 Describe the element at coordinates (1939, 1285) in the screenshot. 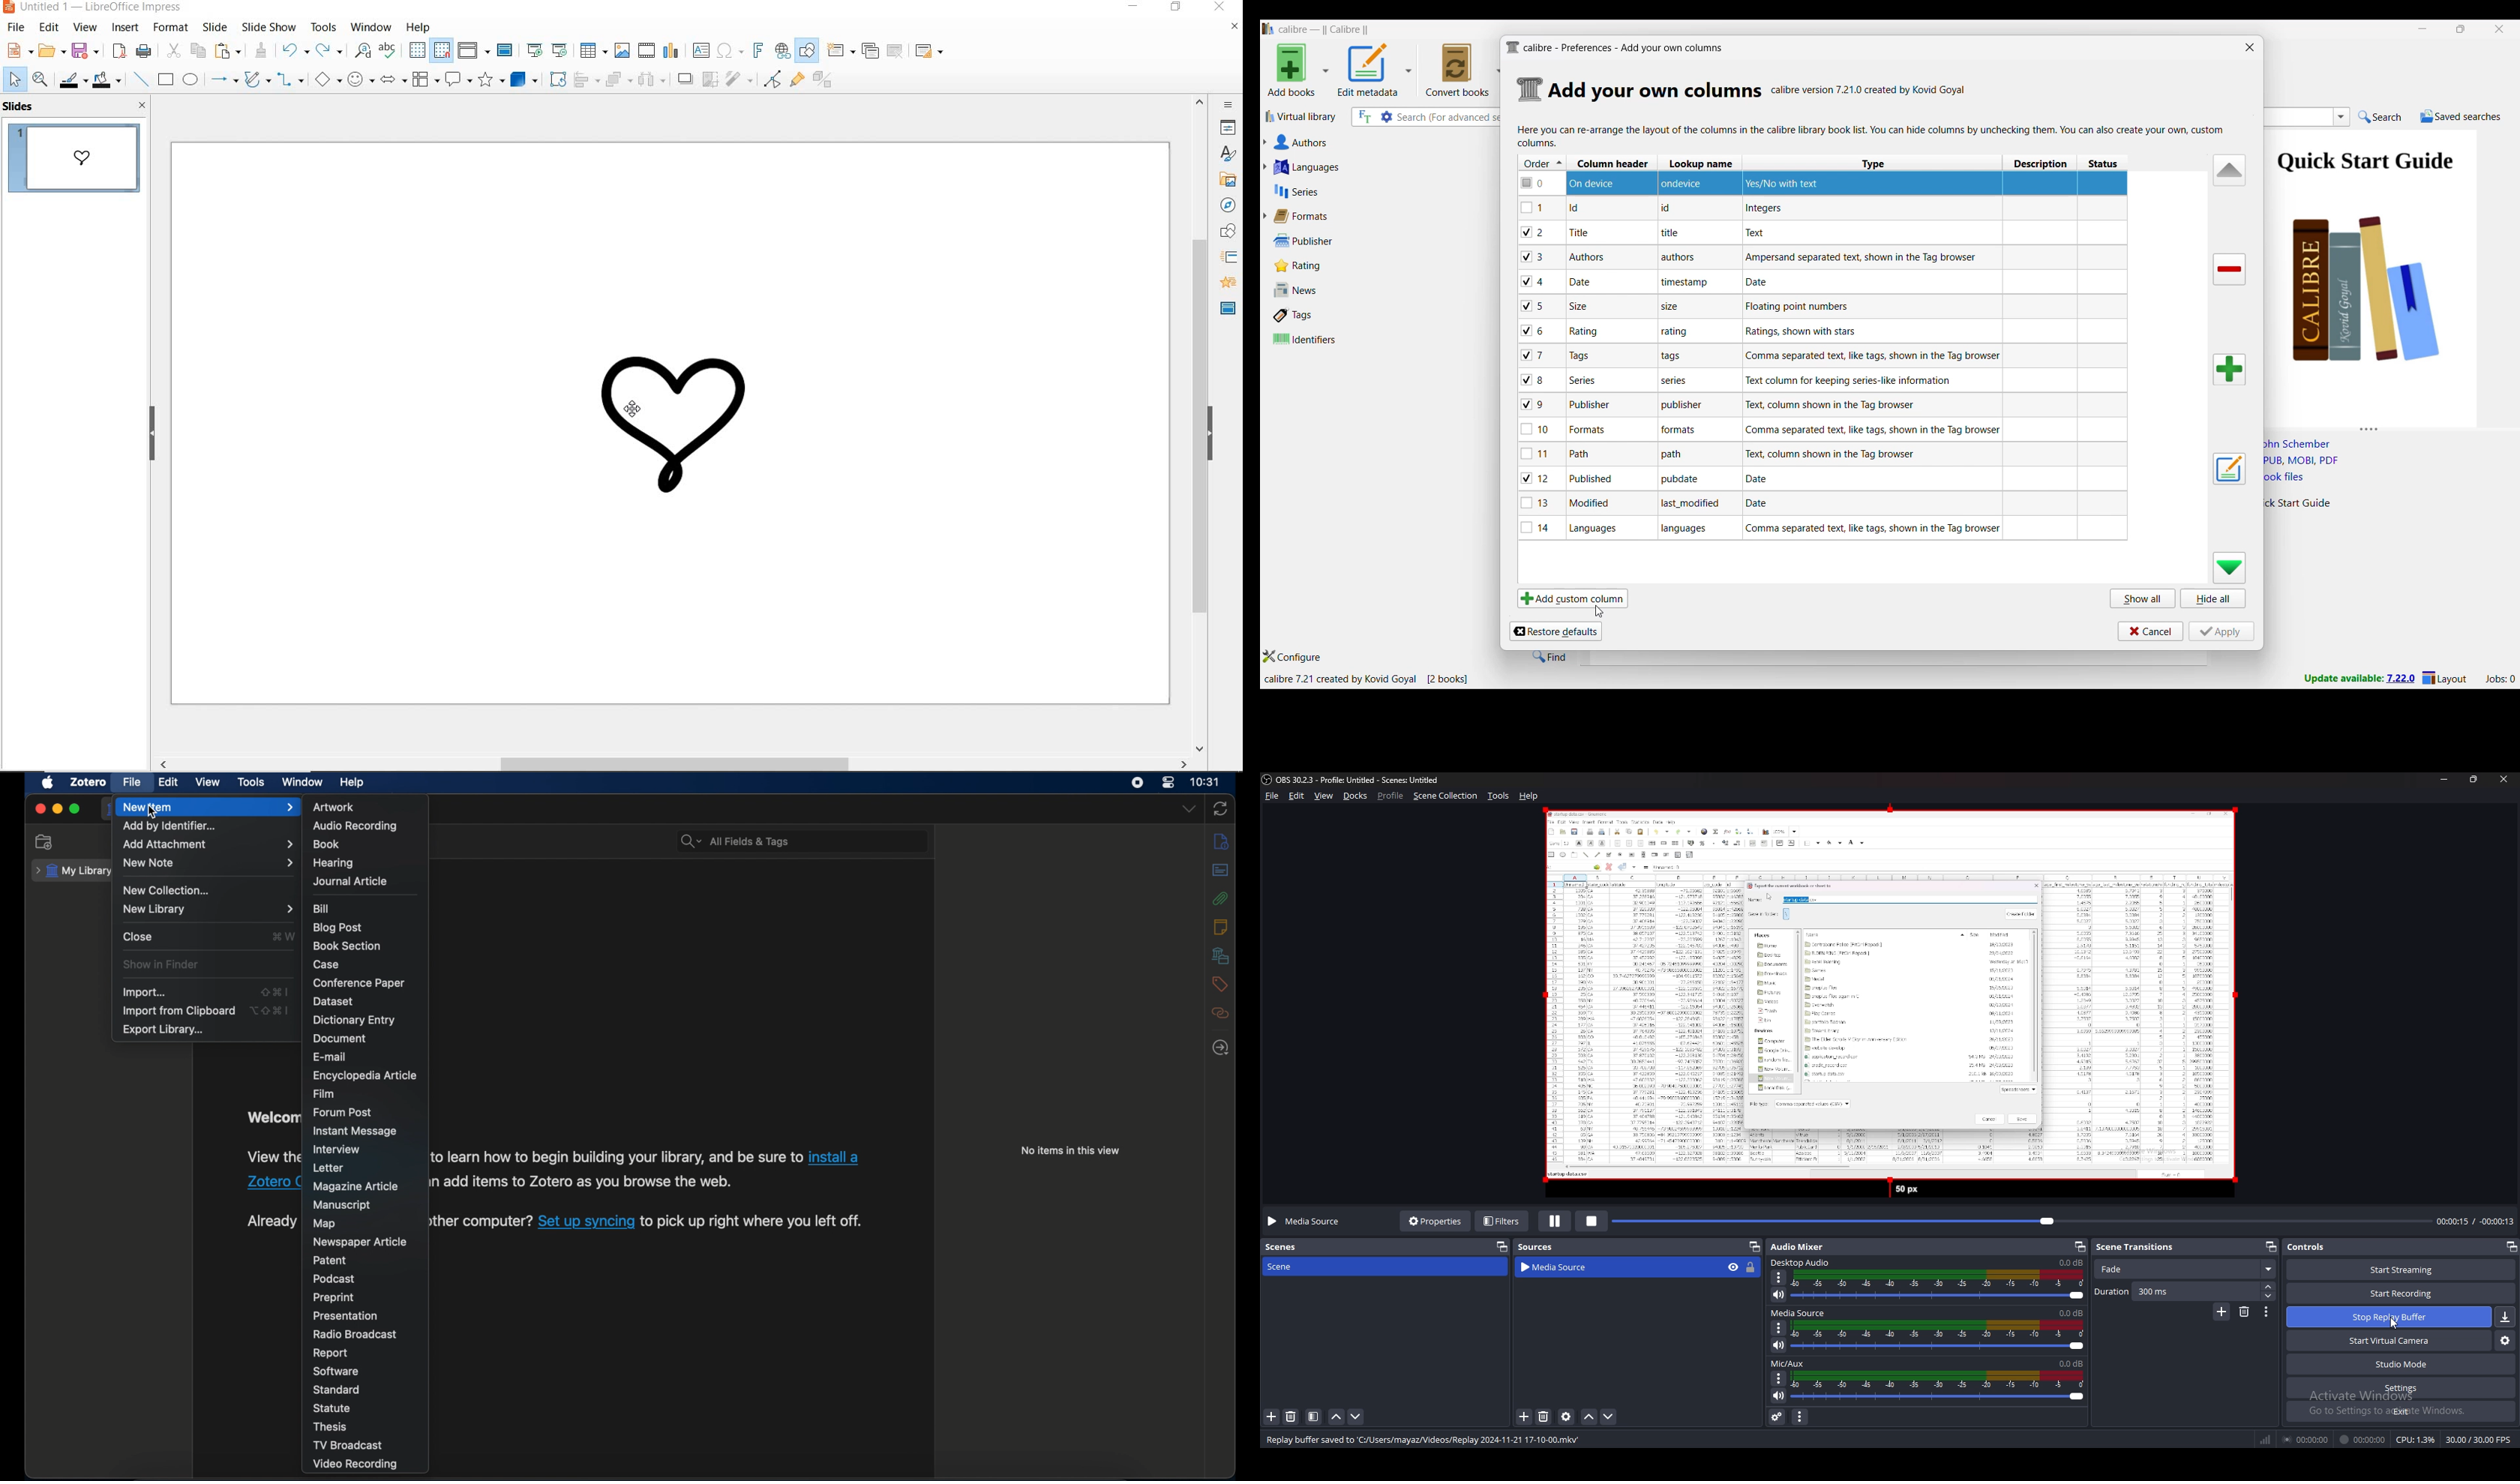

I see `desktop audio adjust` at that location.